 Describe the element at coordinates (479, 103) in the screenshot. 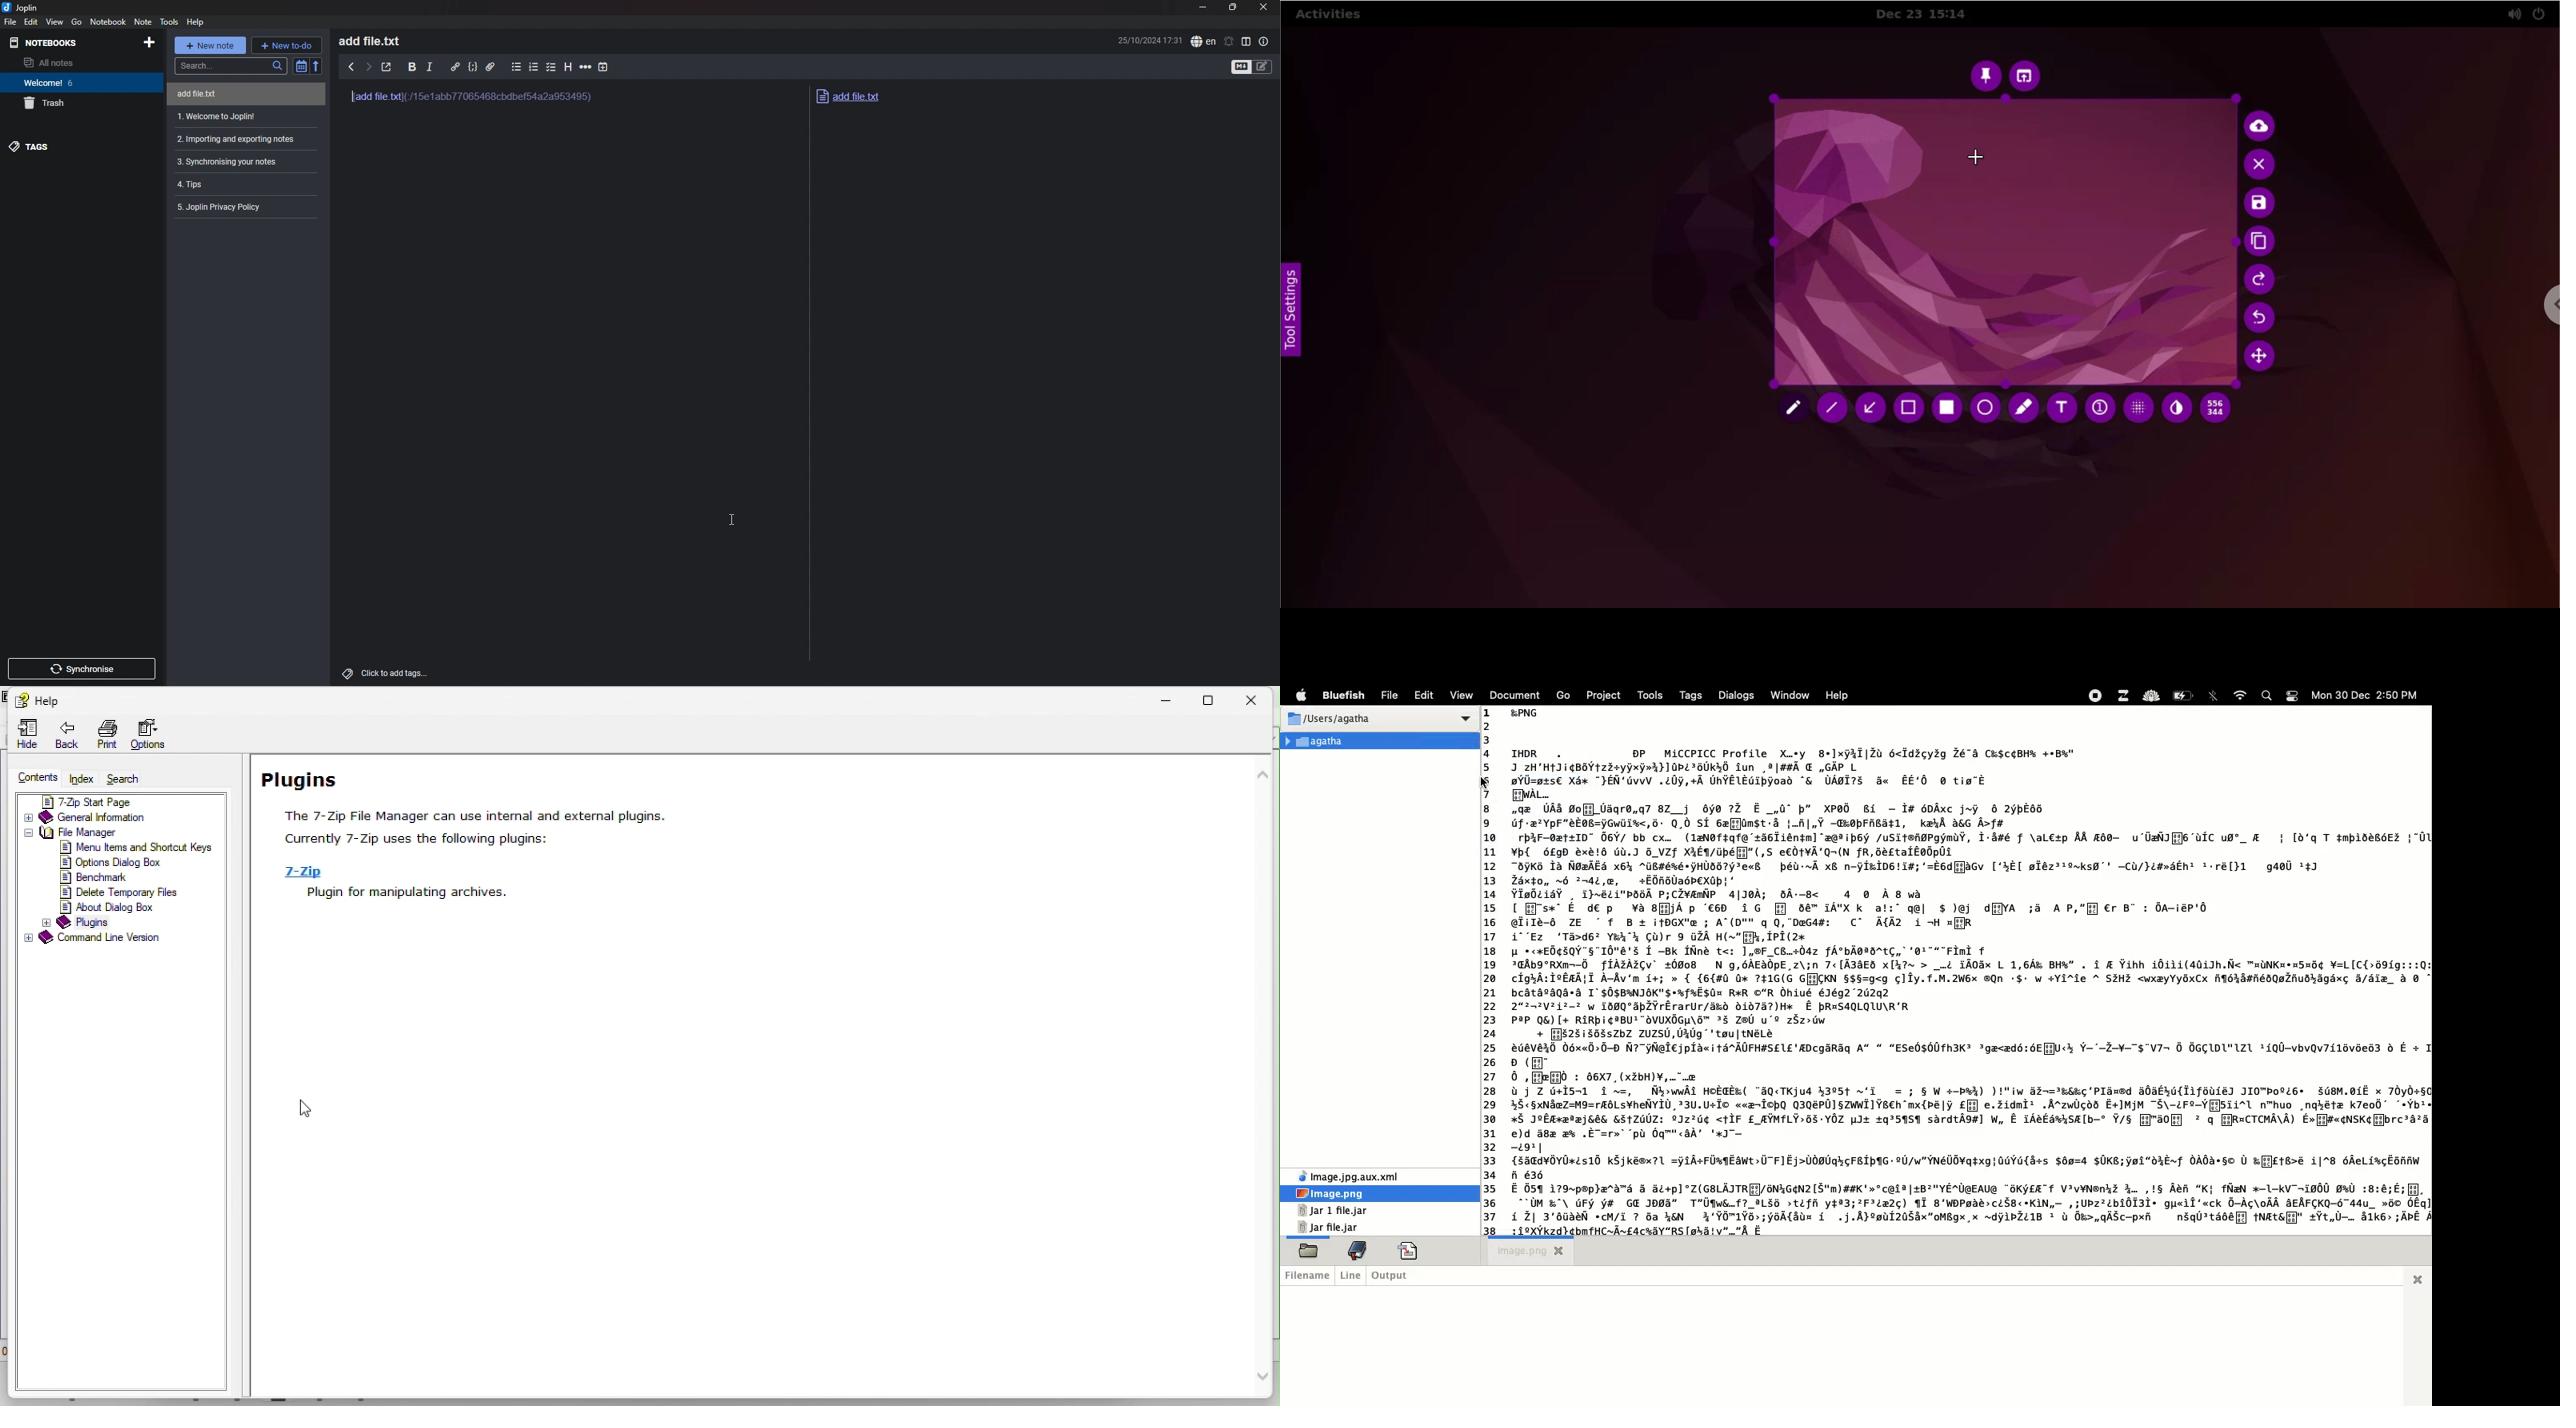

I see `lladd file. txt](:/15e1abb77065468cbdbef54a2a953495)` at that location.